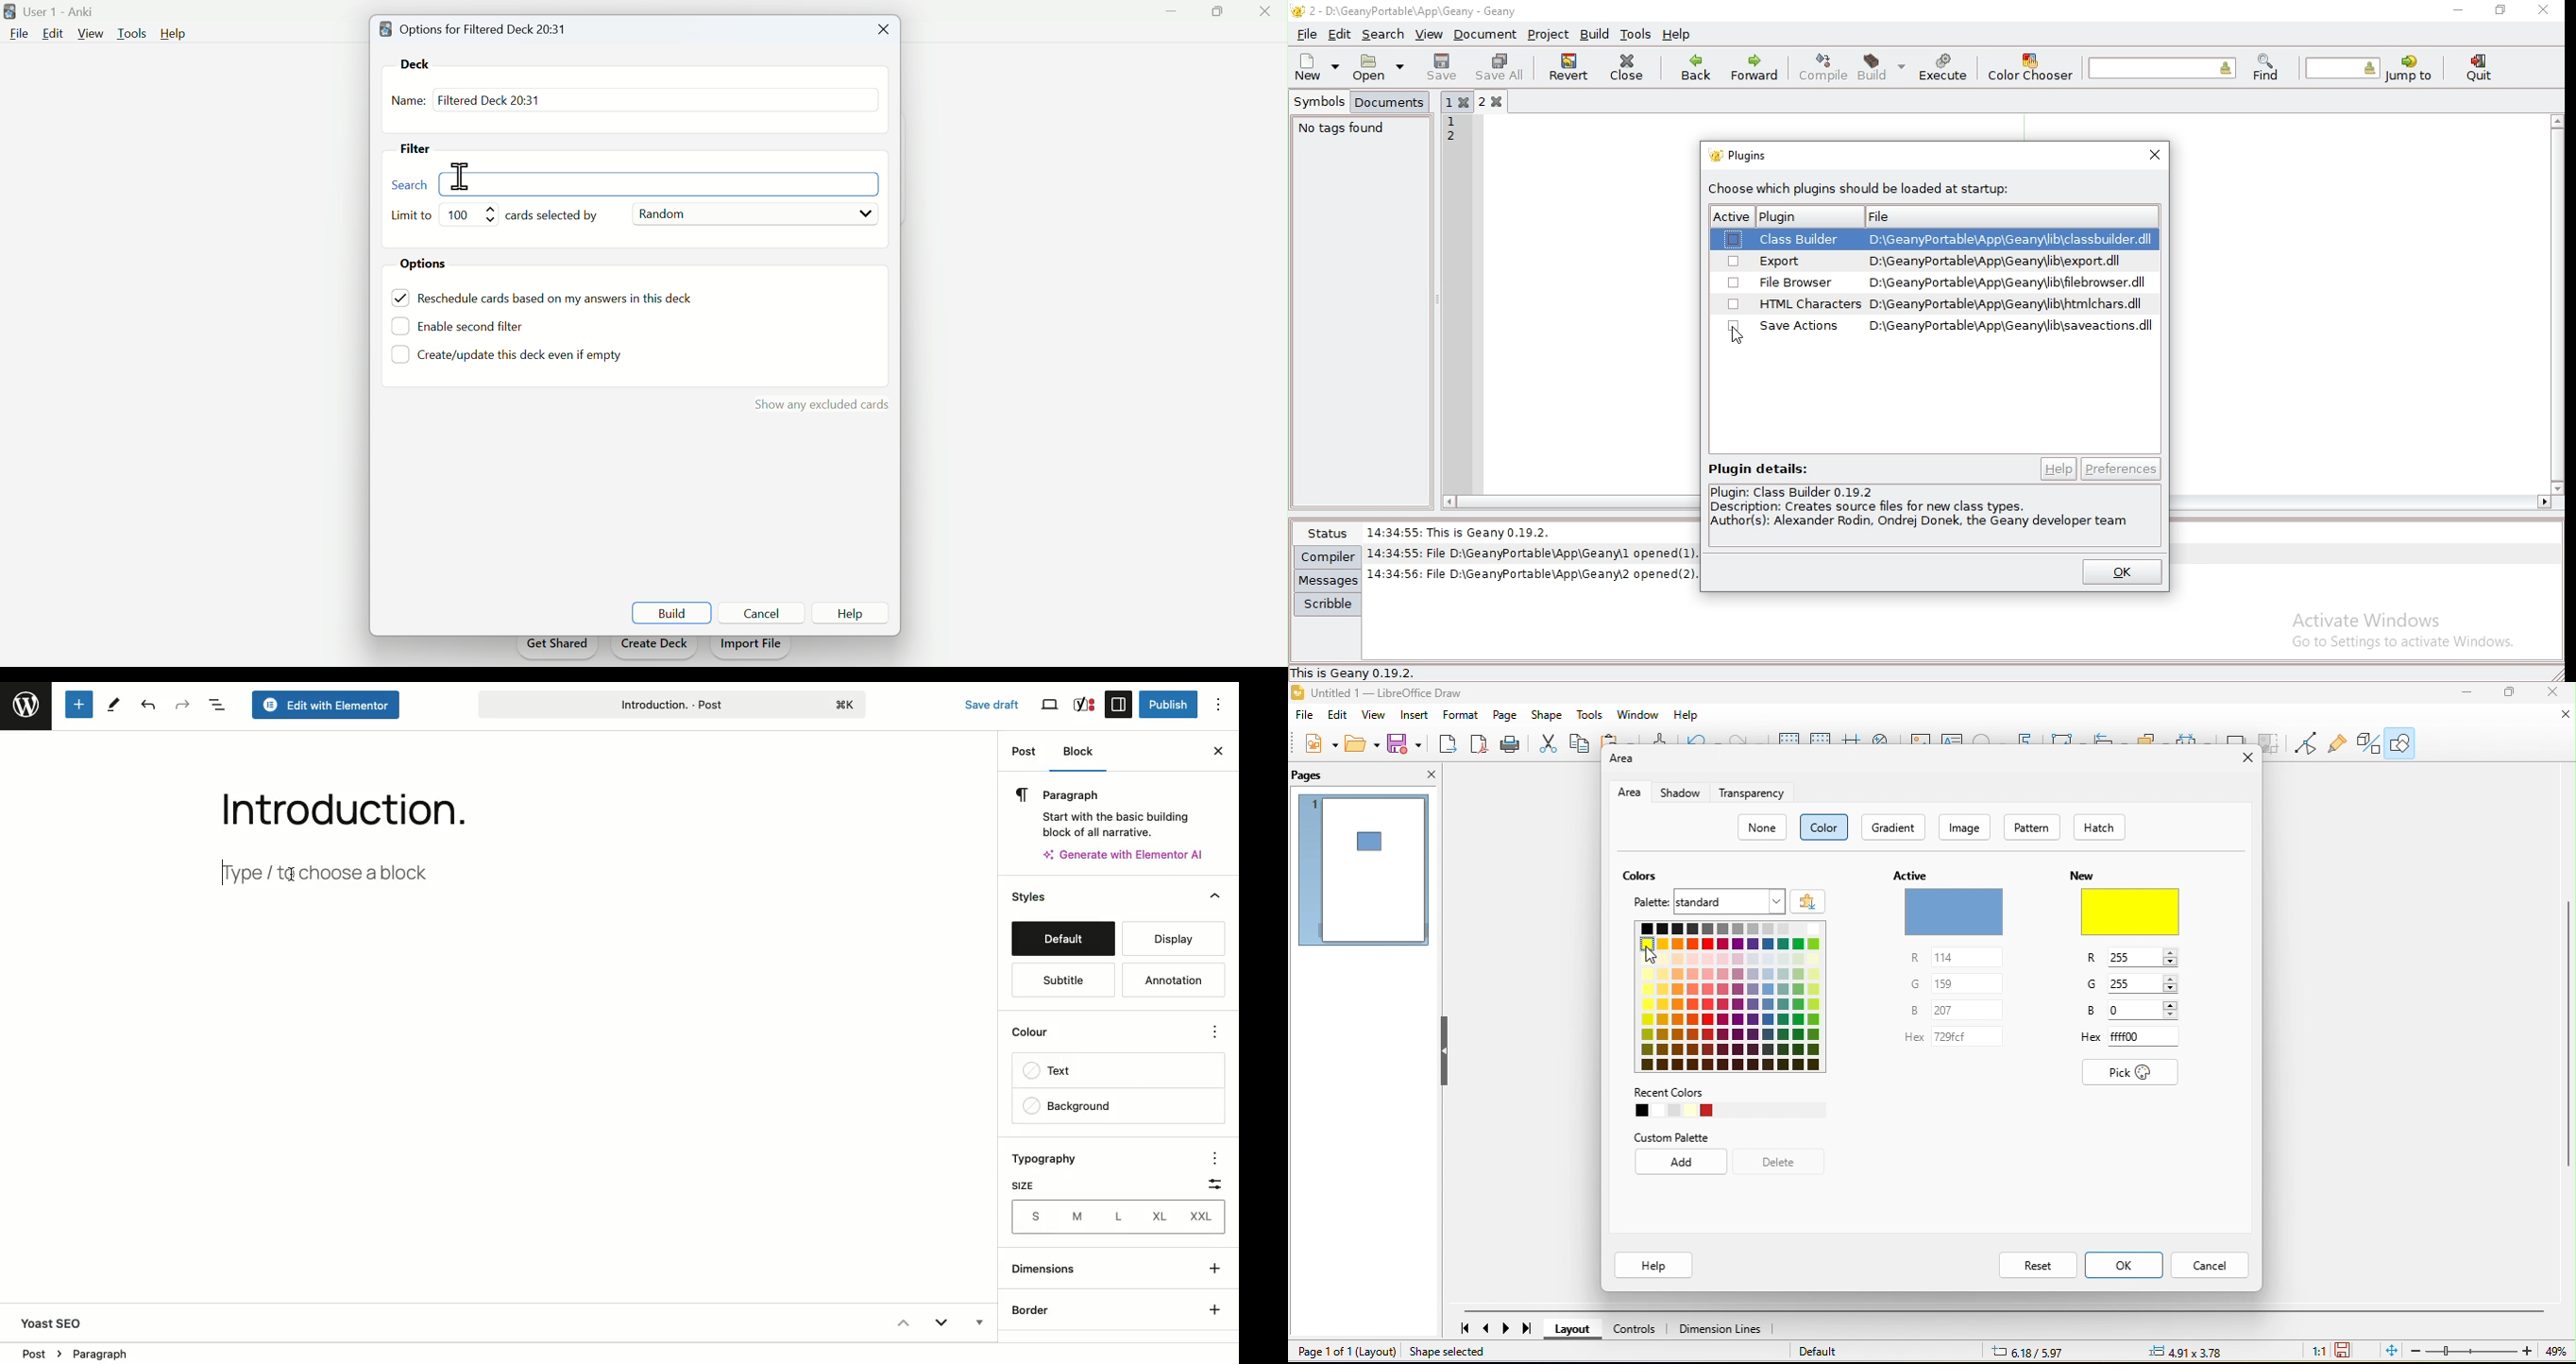 The image size is (2576, 1372). Describe the element at coordinates (1326, 556) in the screenshot. I see `compiler` at that location.